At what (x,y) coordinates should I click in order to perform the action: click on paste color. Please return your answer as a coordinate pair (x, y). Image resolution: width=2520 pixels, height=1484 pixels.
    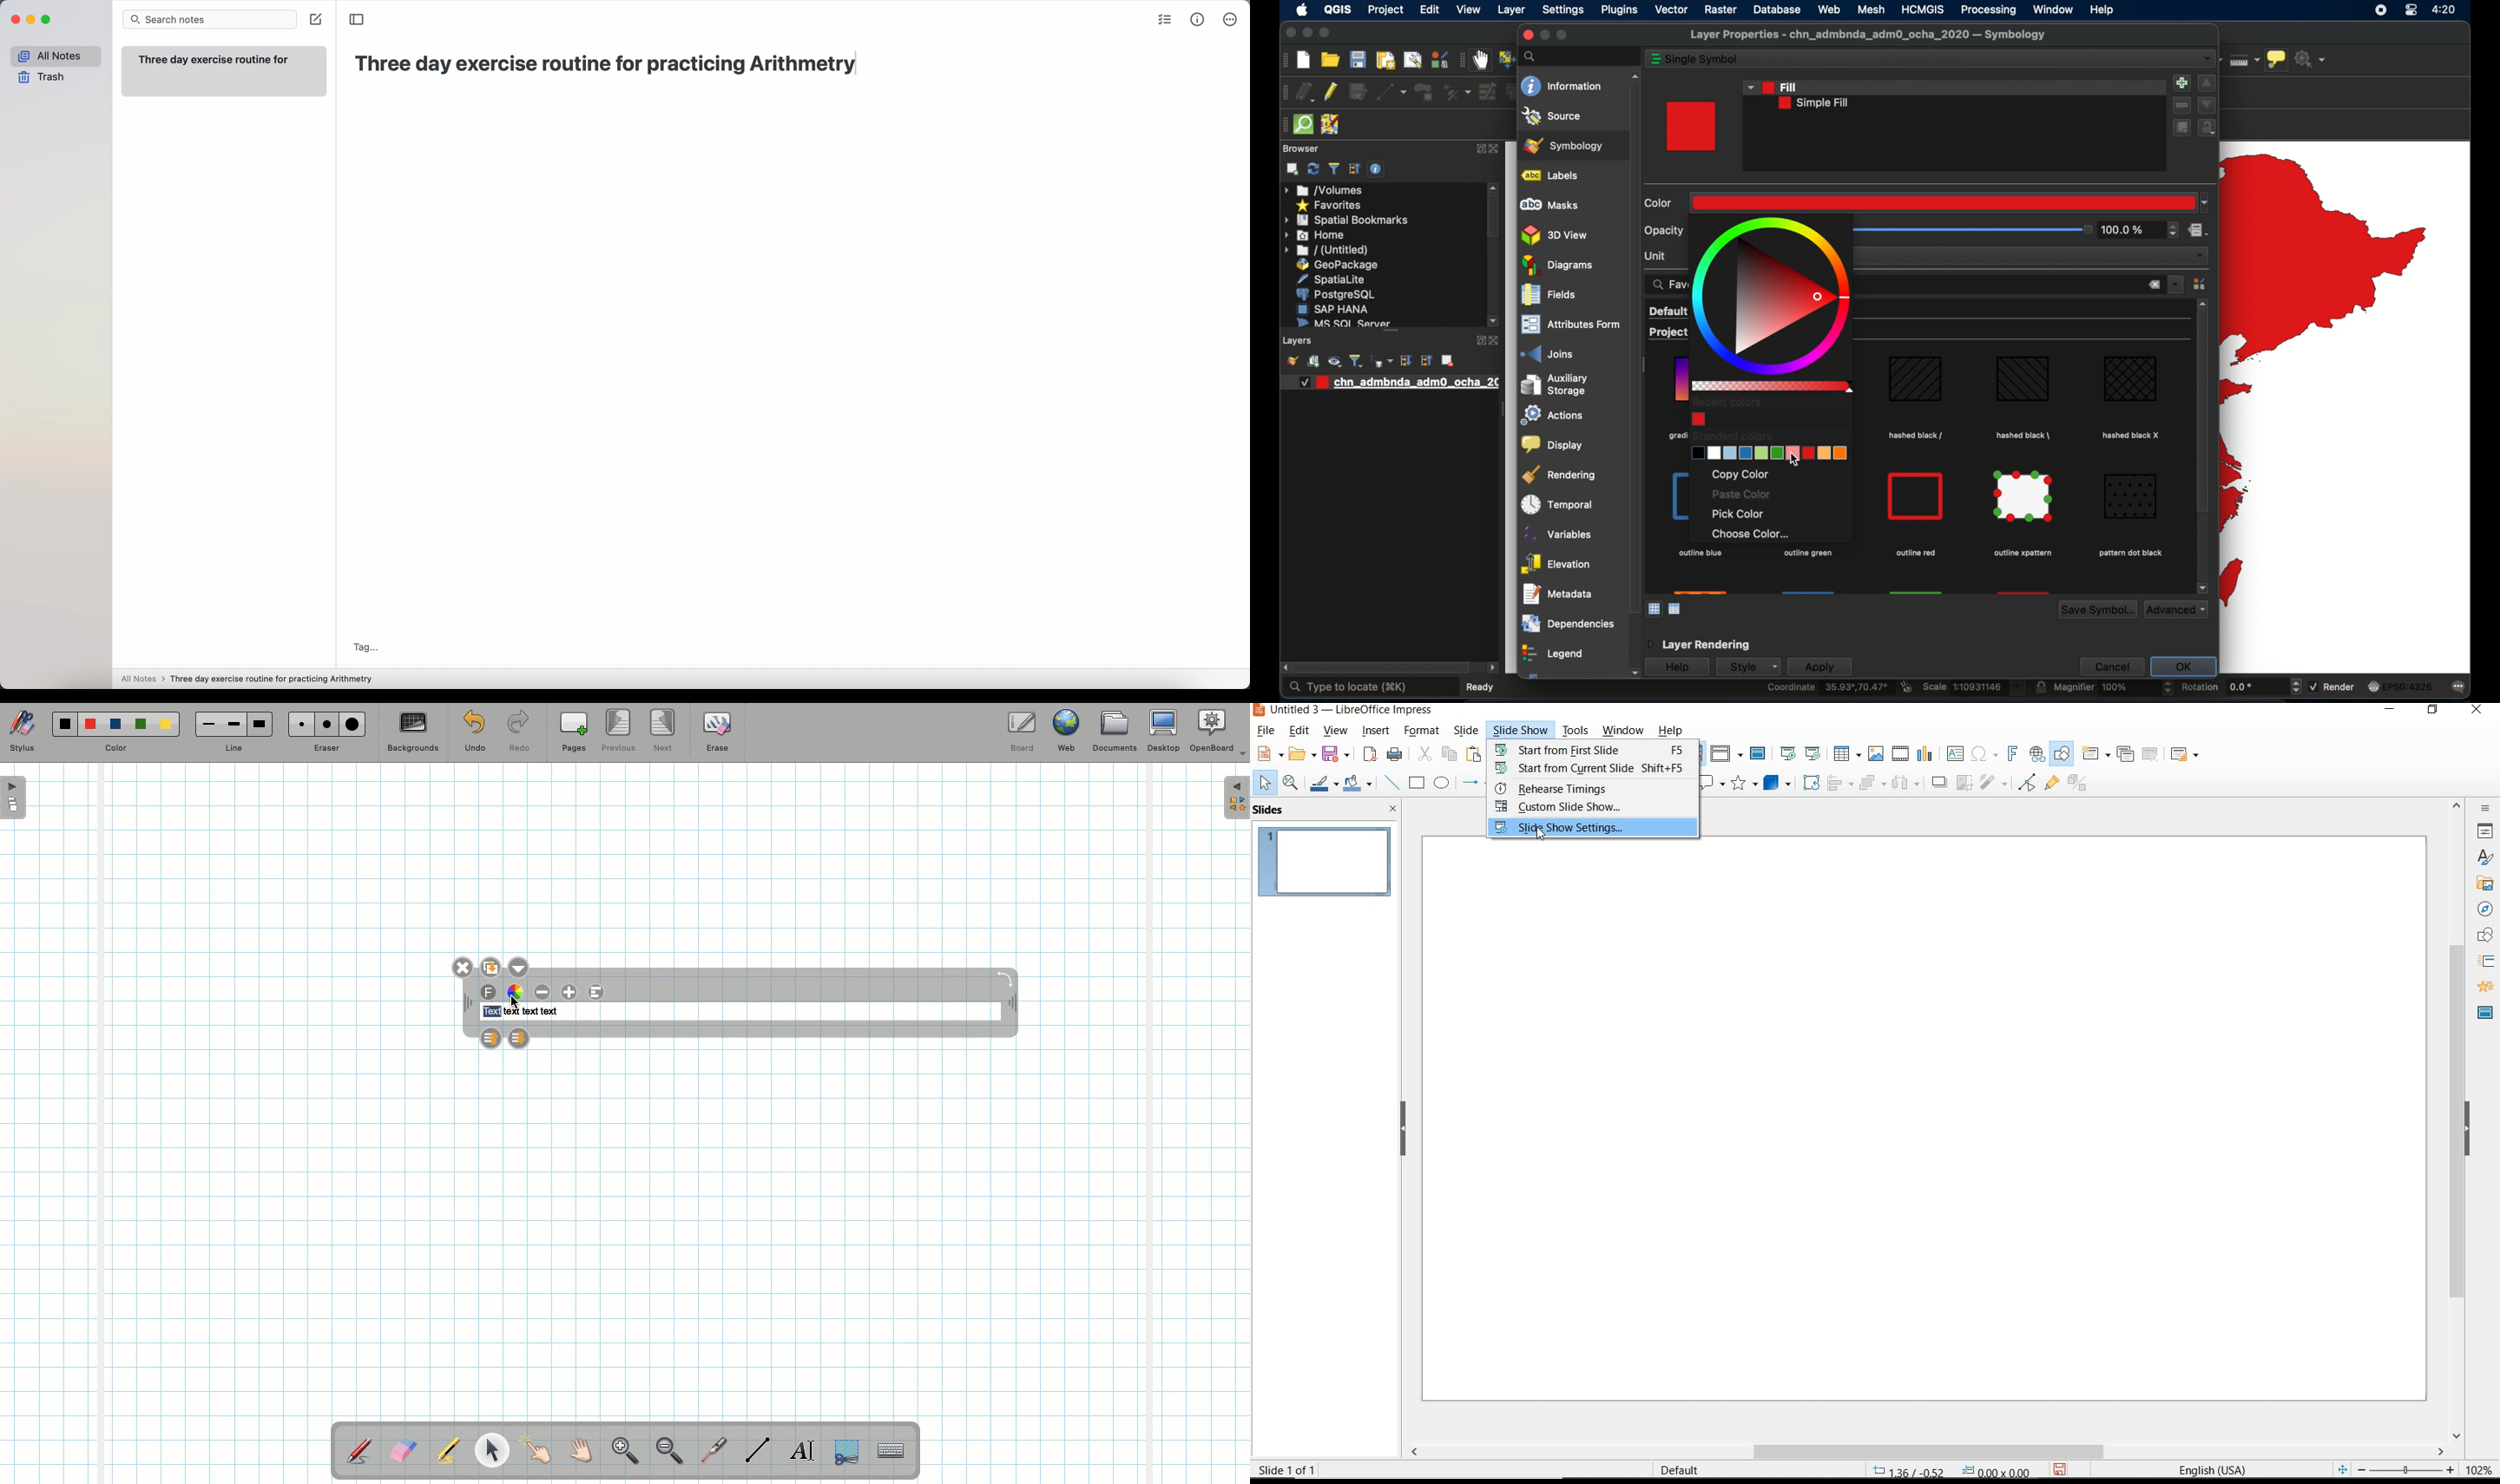
    Looking at the image, I should click on (1740, 495).